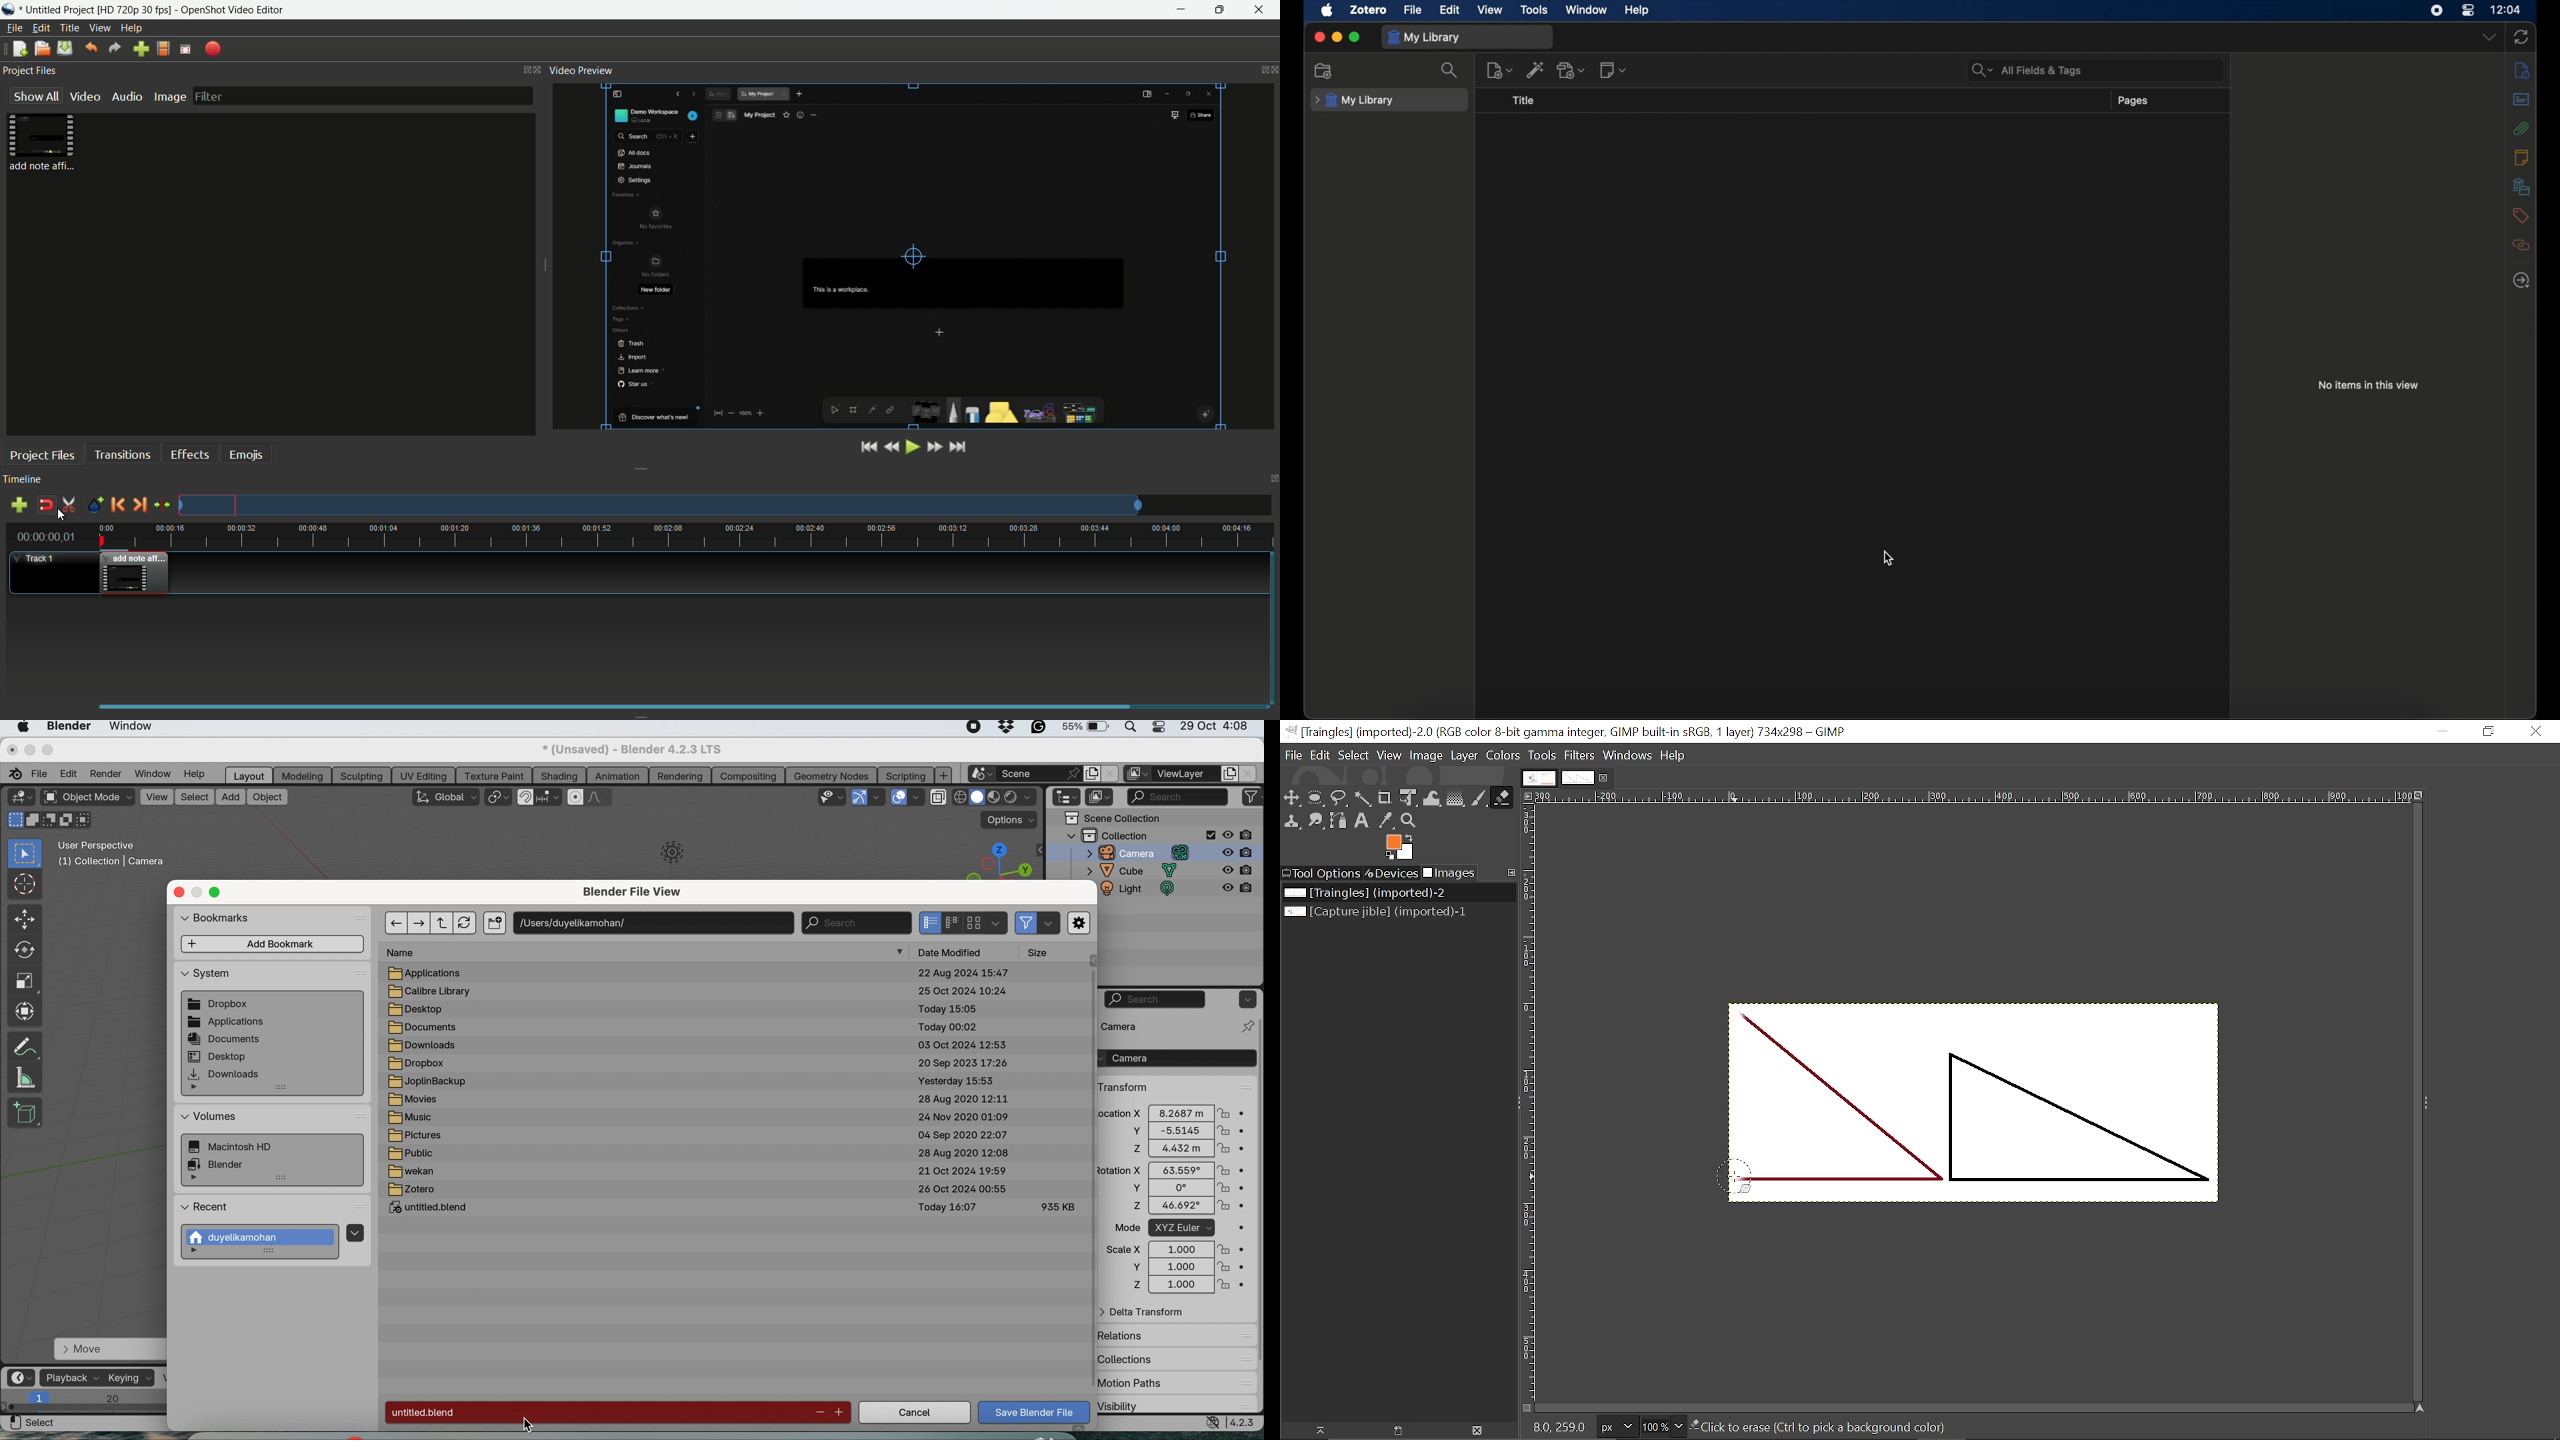 This screenshot has height=1456, width=2576. Describe the element at coordinates (1525, 1410) in the screenshot. I see `Quck toggle mask on/off` at that location.